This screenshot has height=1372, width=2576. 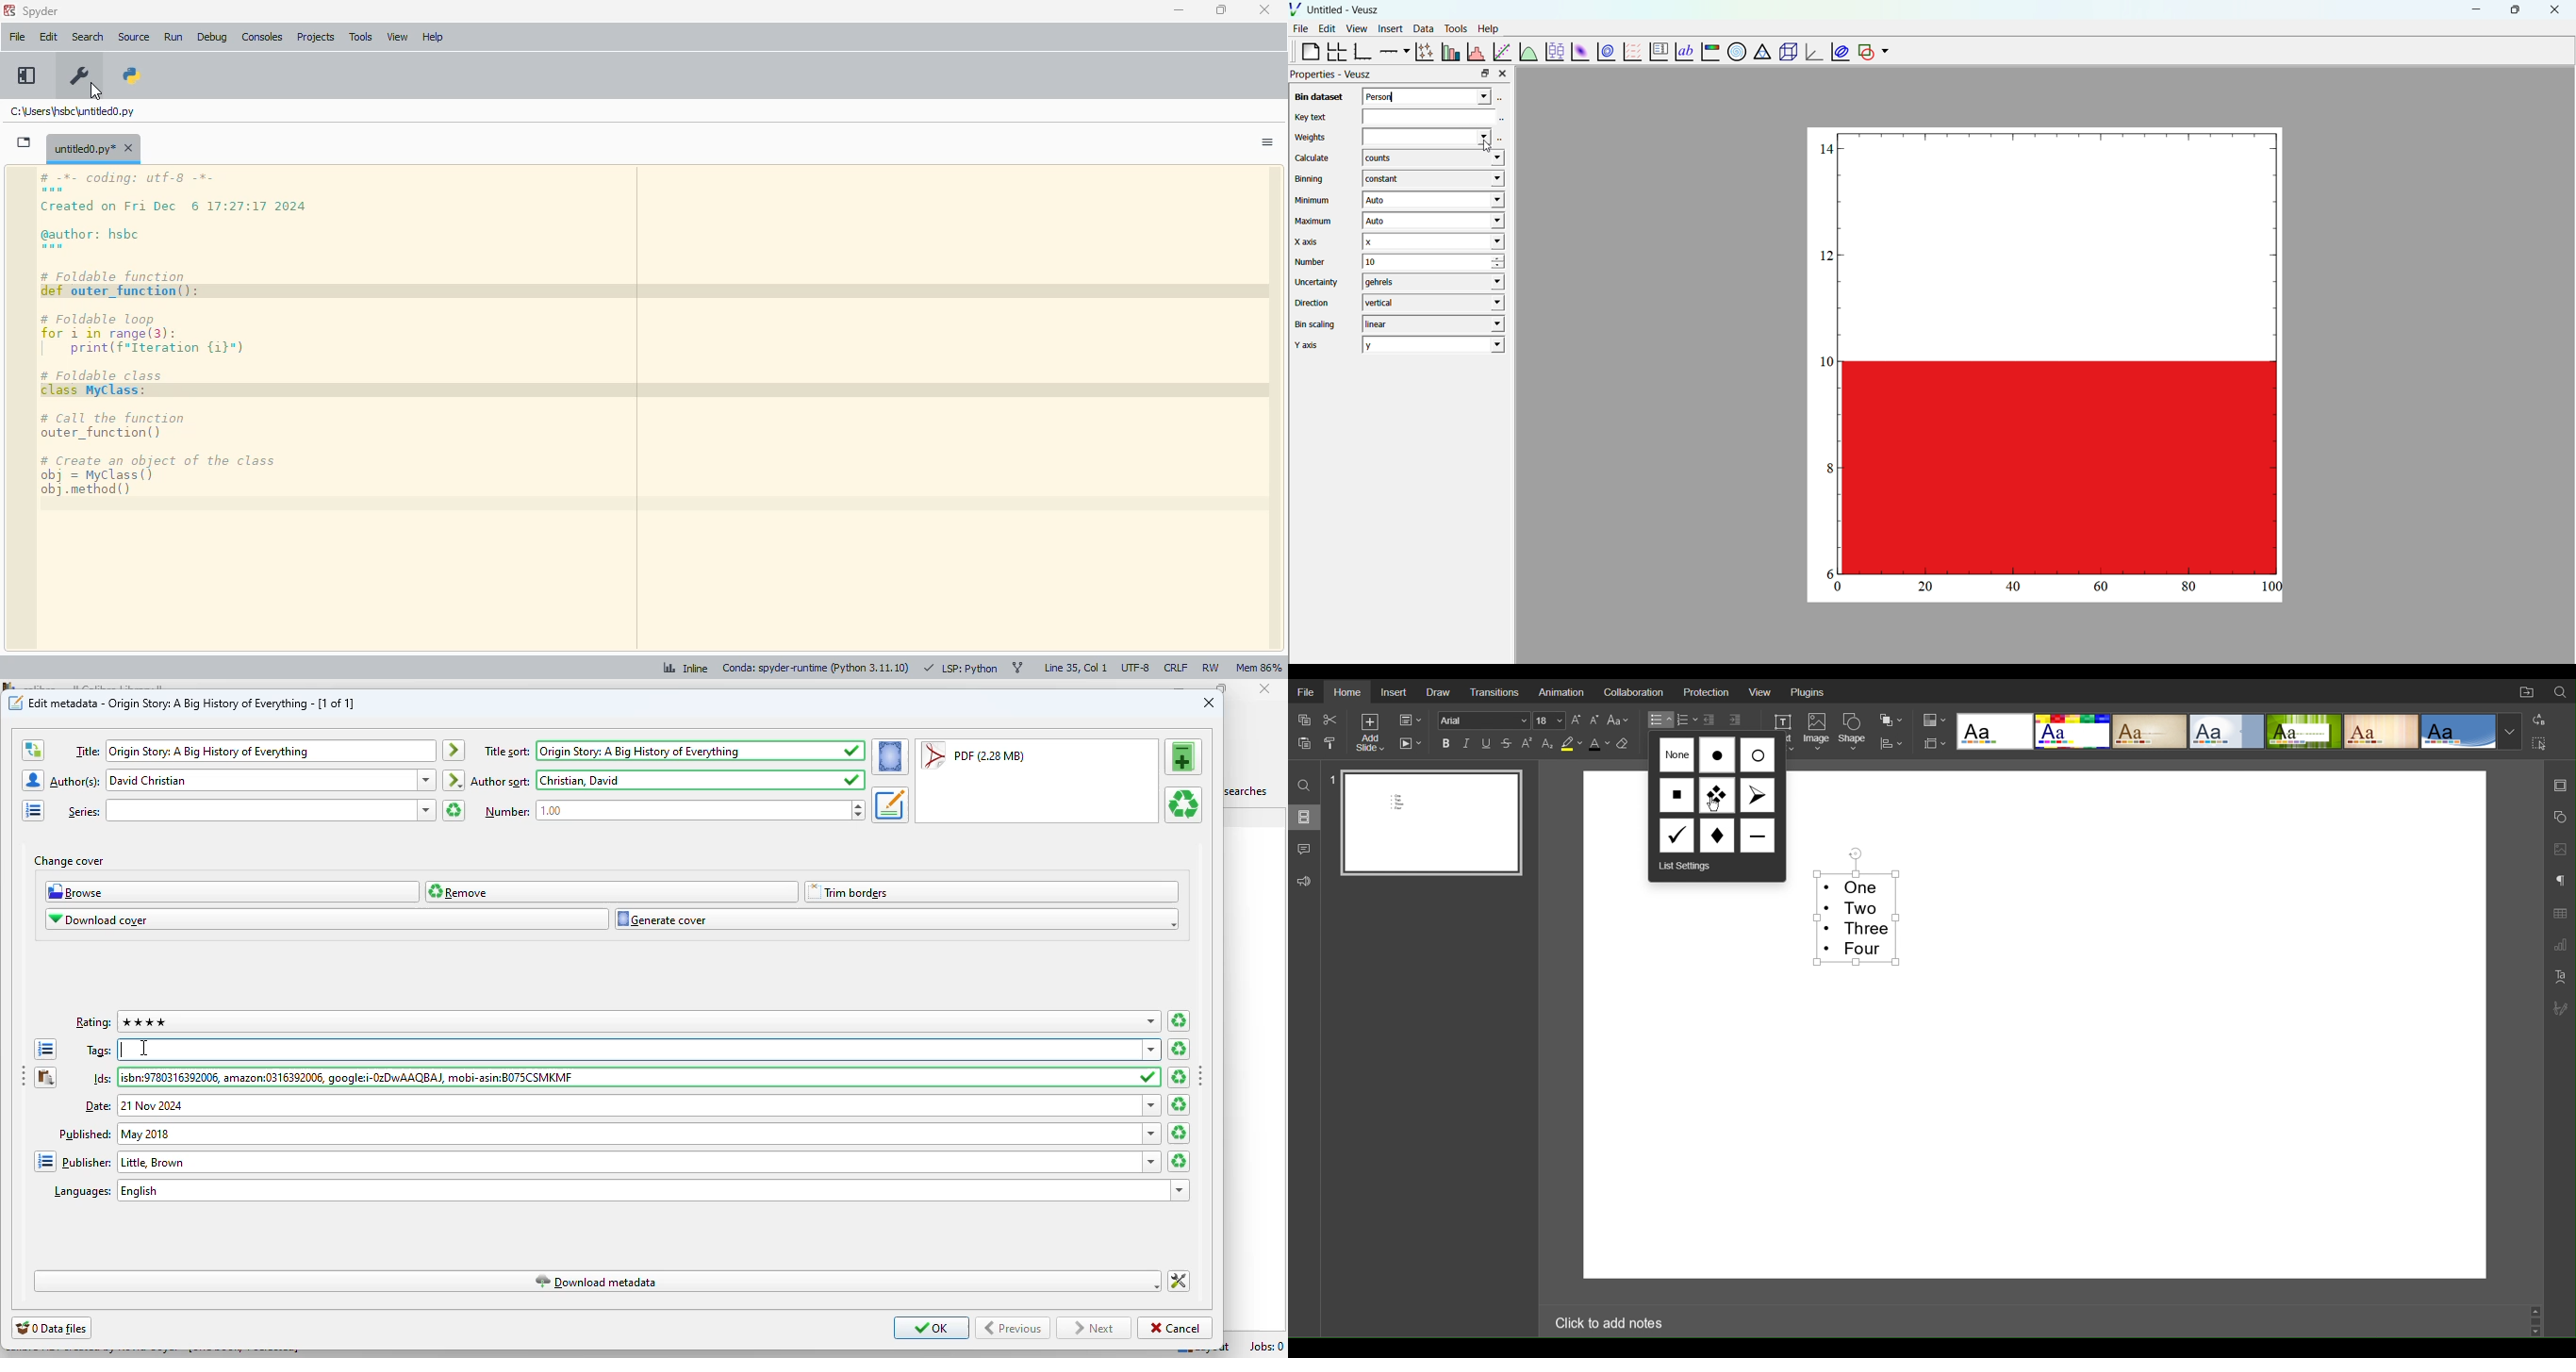 I want to click on Replace, so click(x=2536, y=720).